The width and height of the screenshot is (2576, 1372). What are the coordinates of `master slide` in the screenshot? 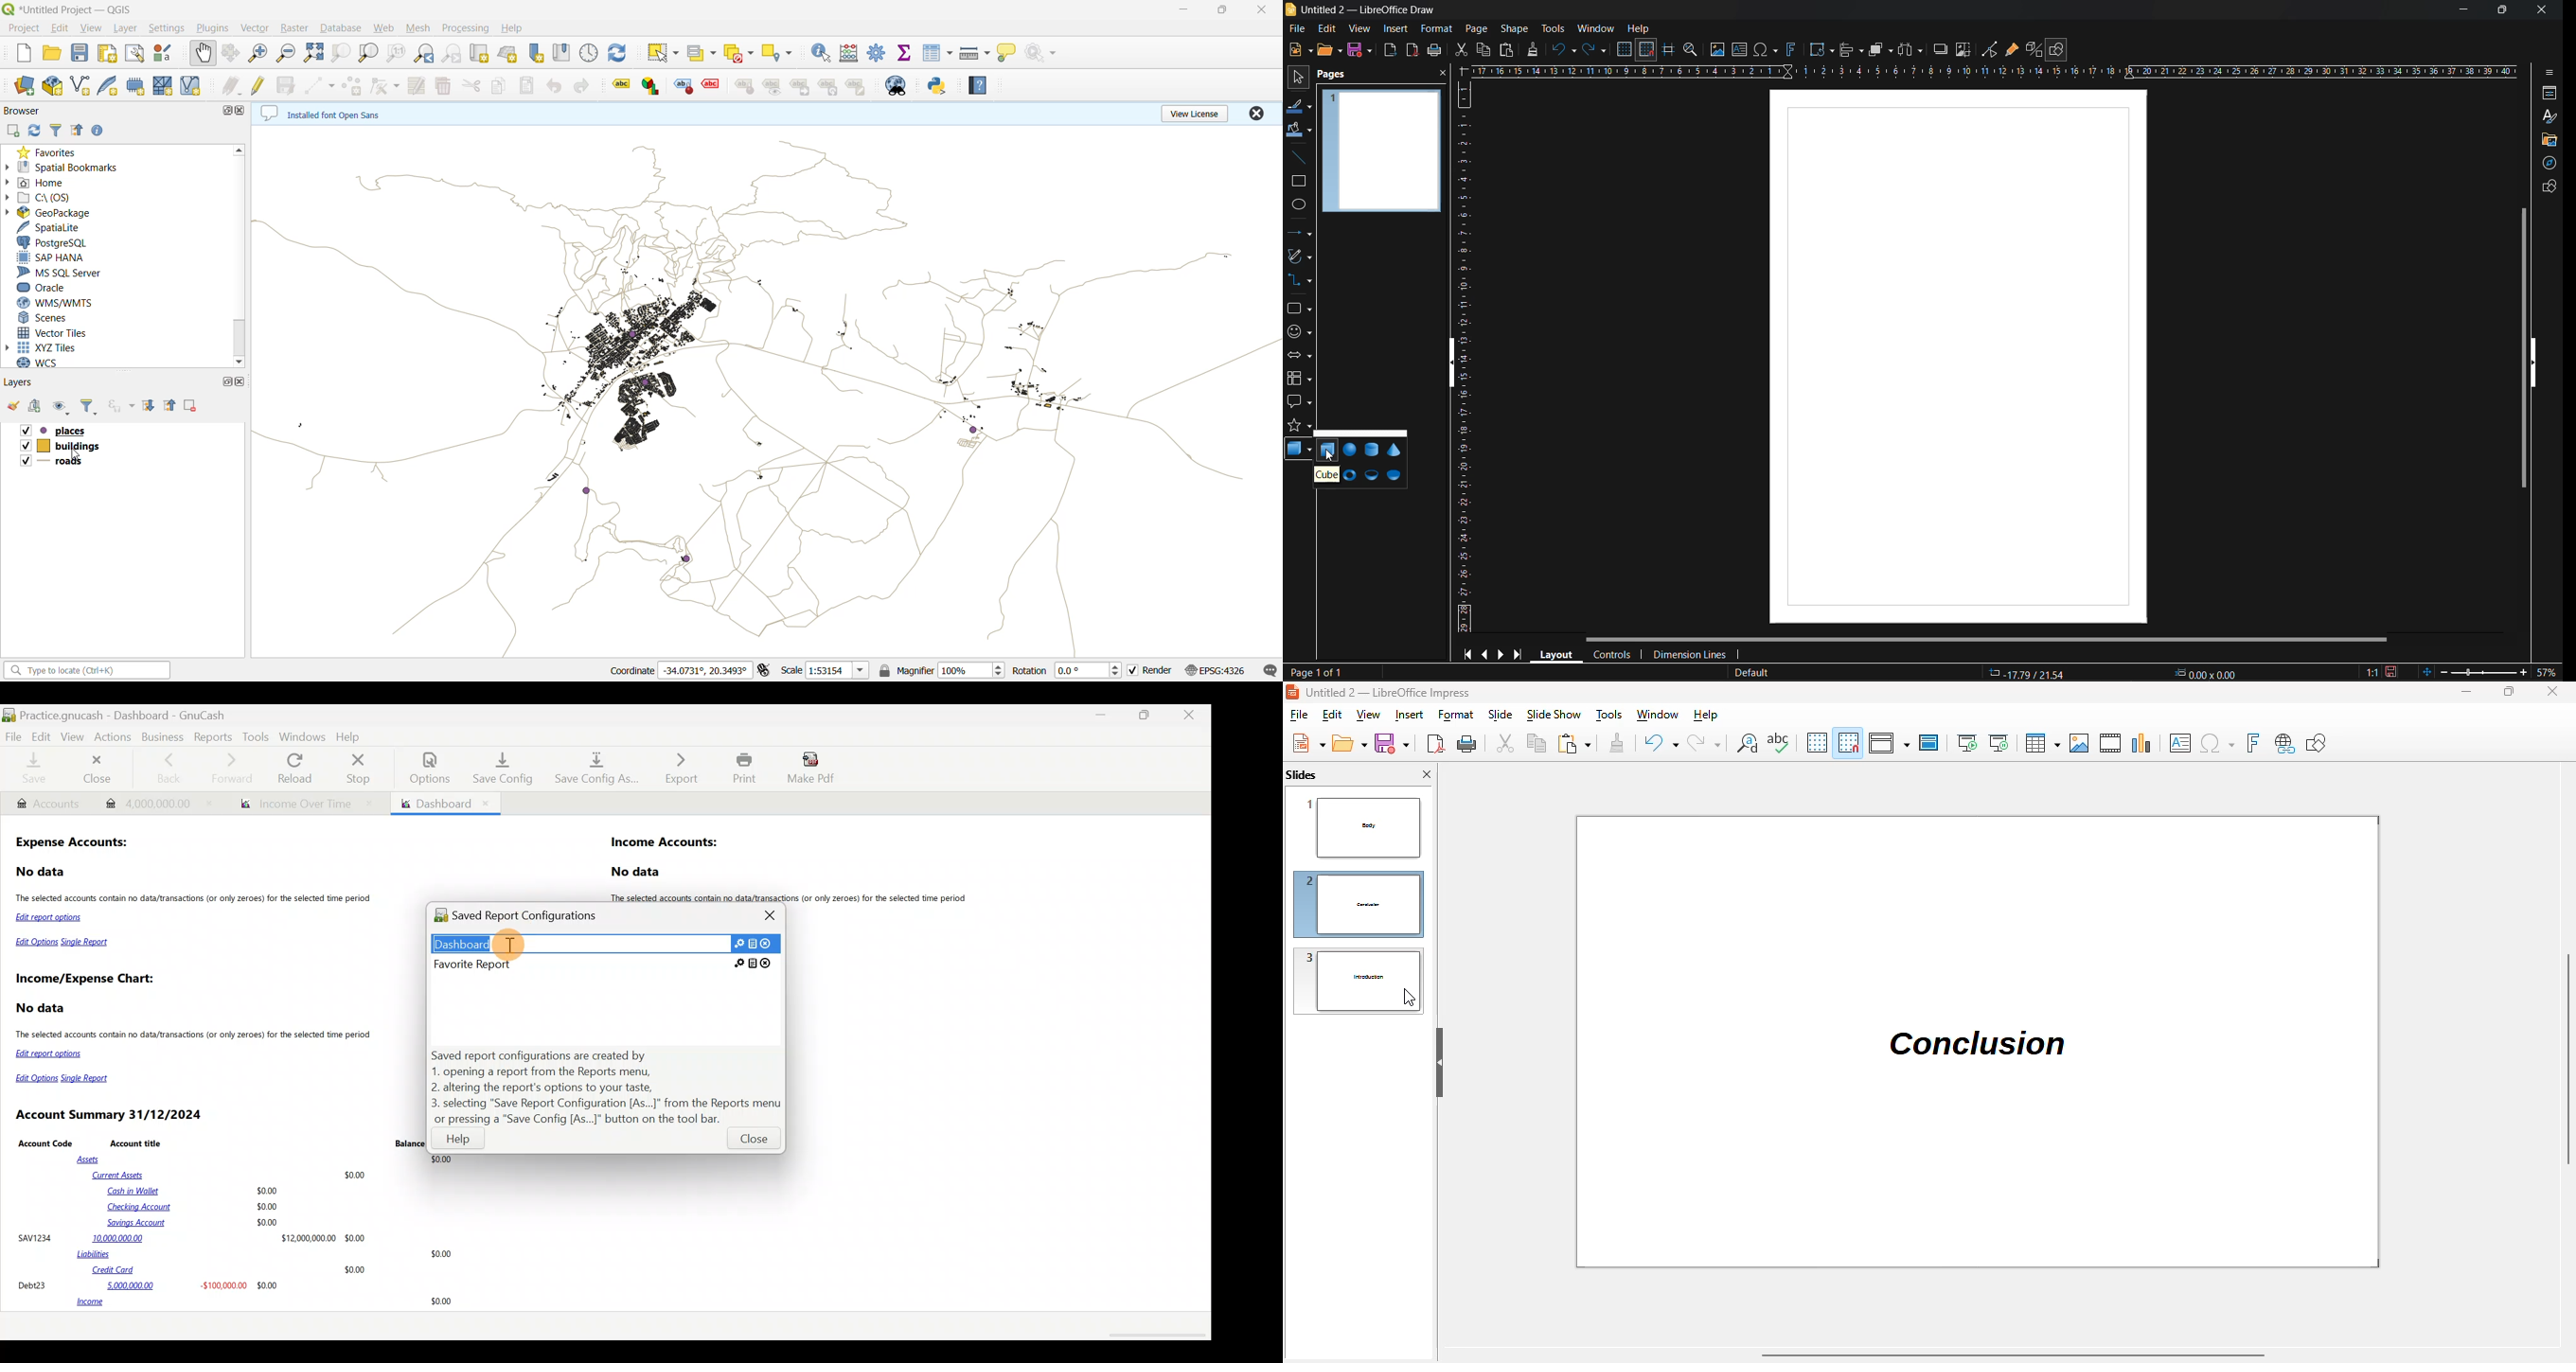 It's located at (1929, 742).